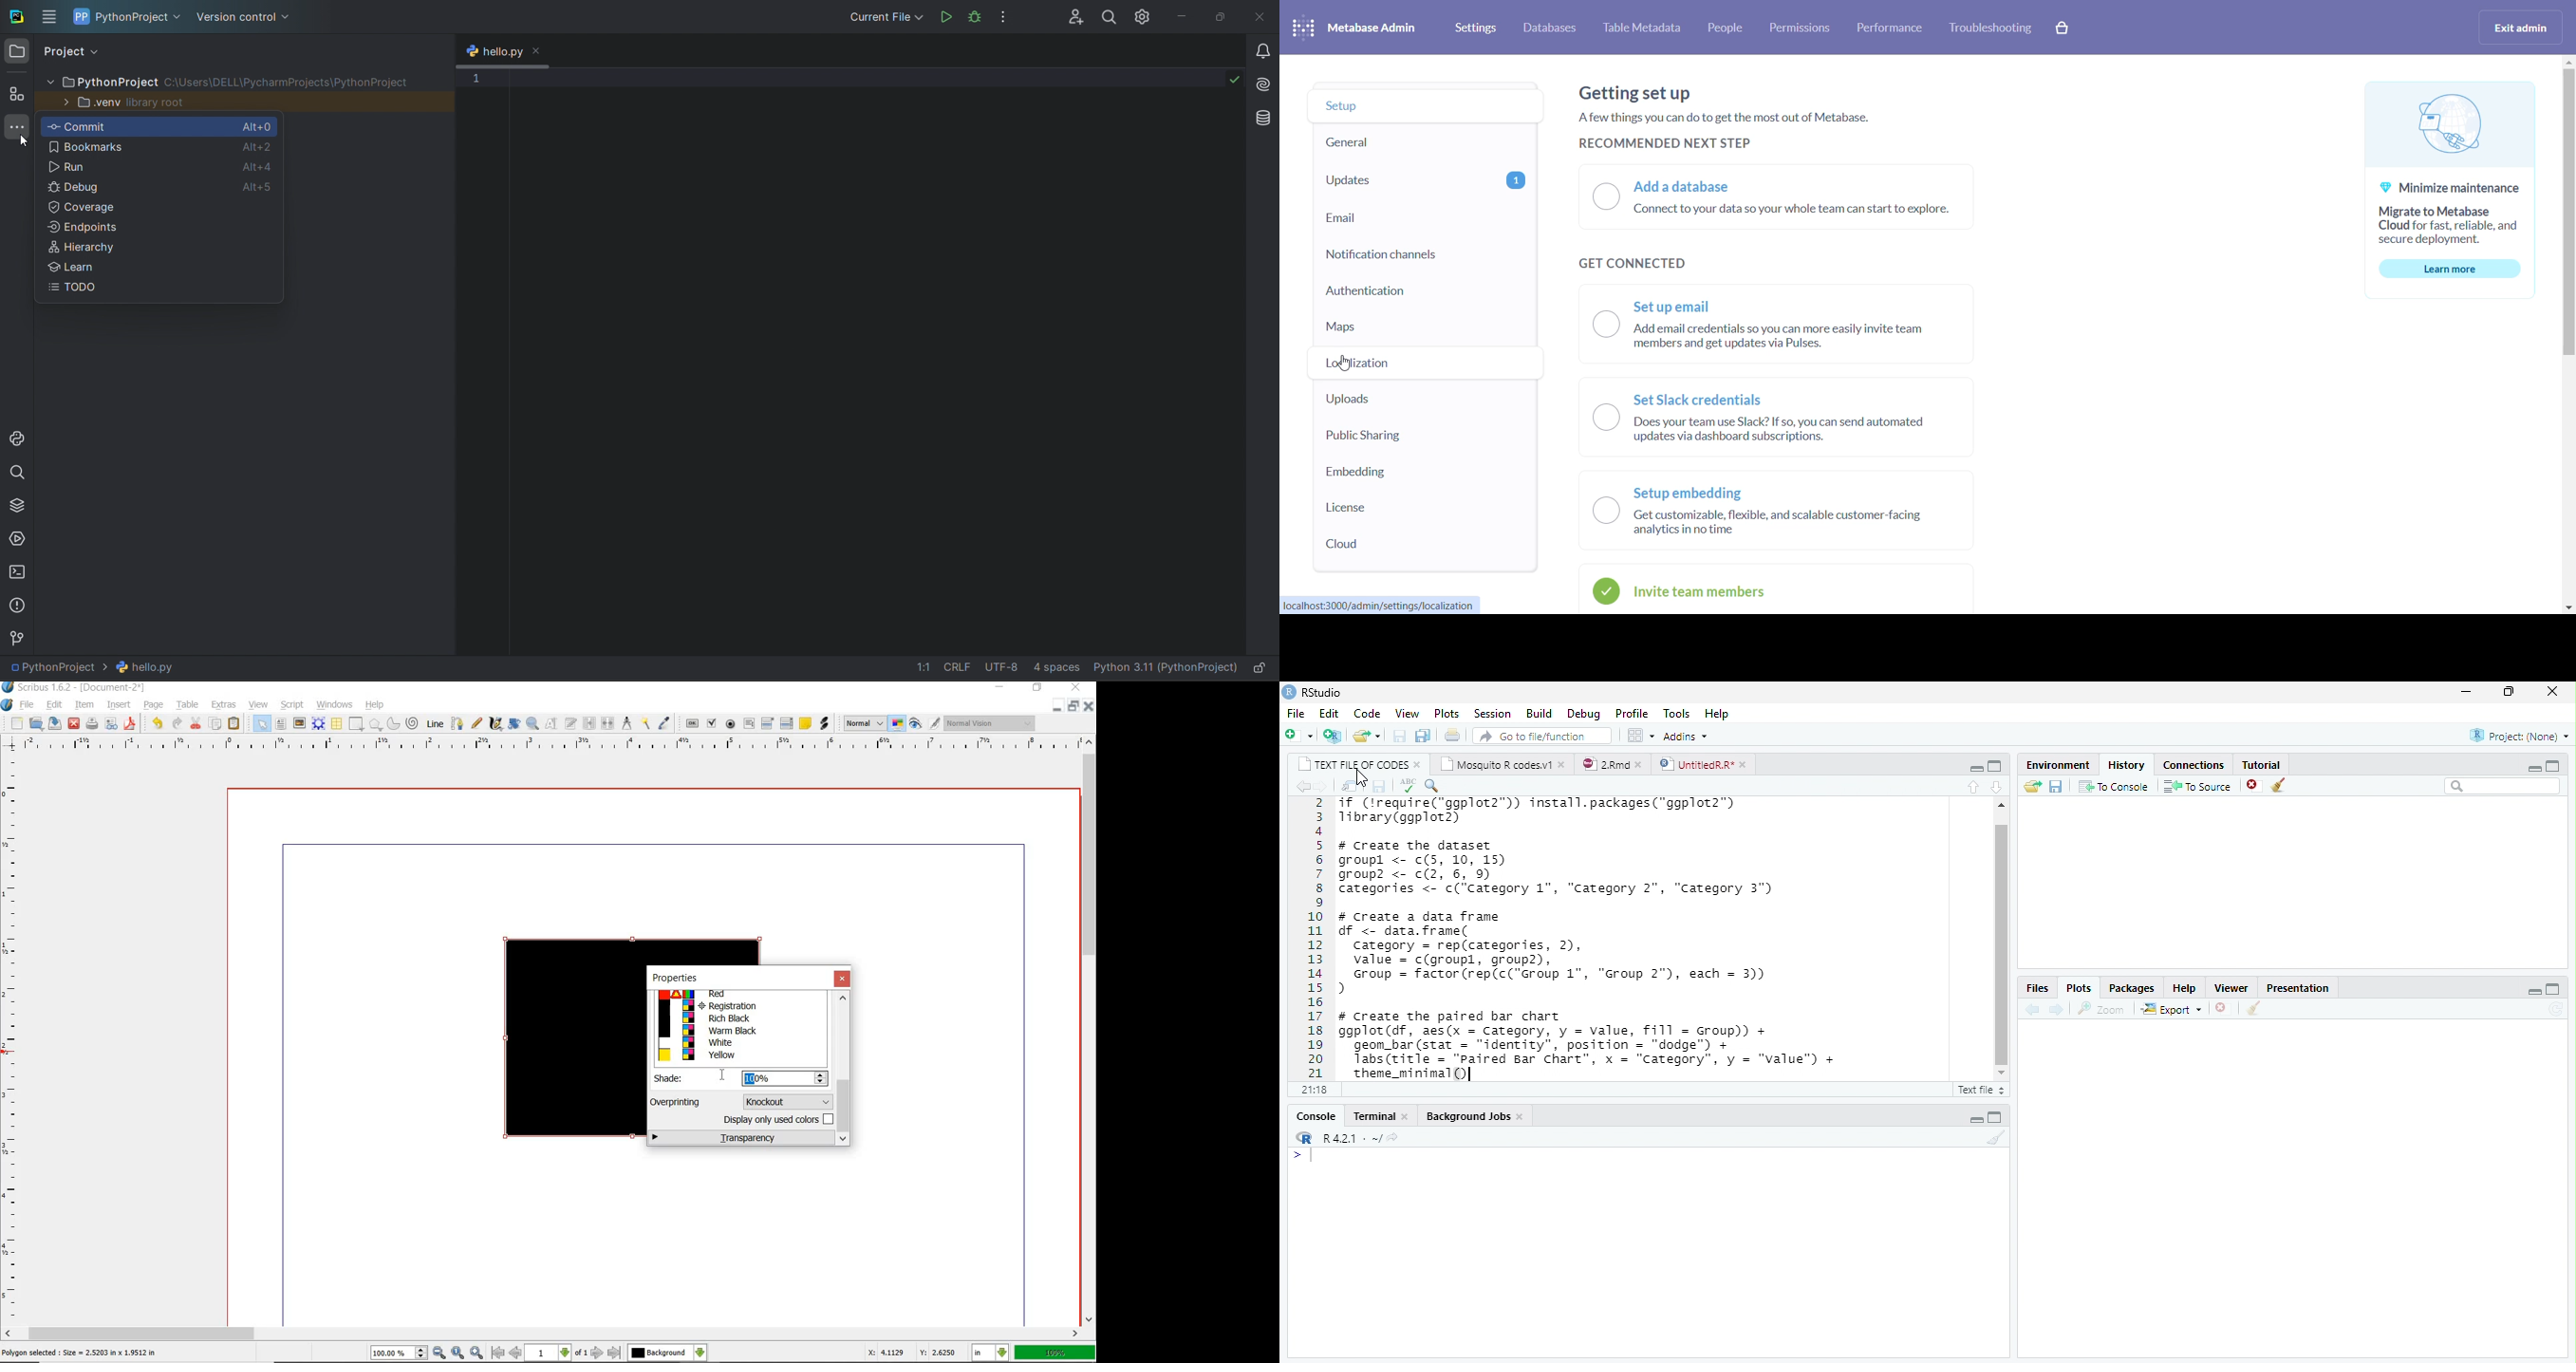  What do you see at coordinates (435, 723) in the screenshot?
I see `line` at bounding box center [435, 723].